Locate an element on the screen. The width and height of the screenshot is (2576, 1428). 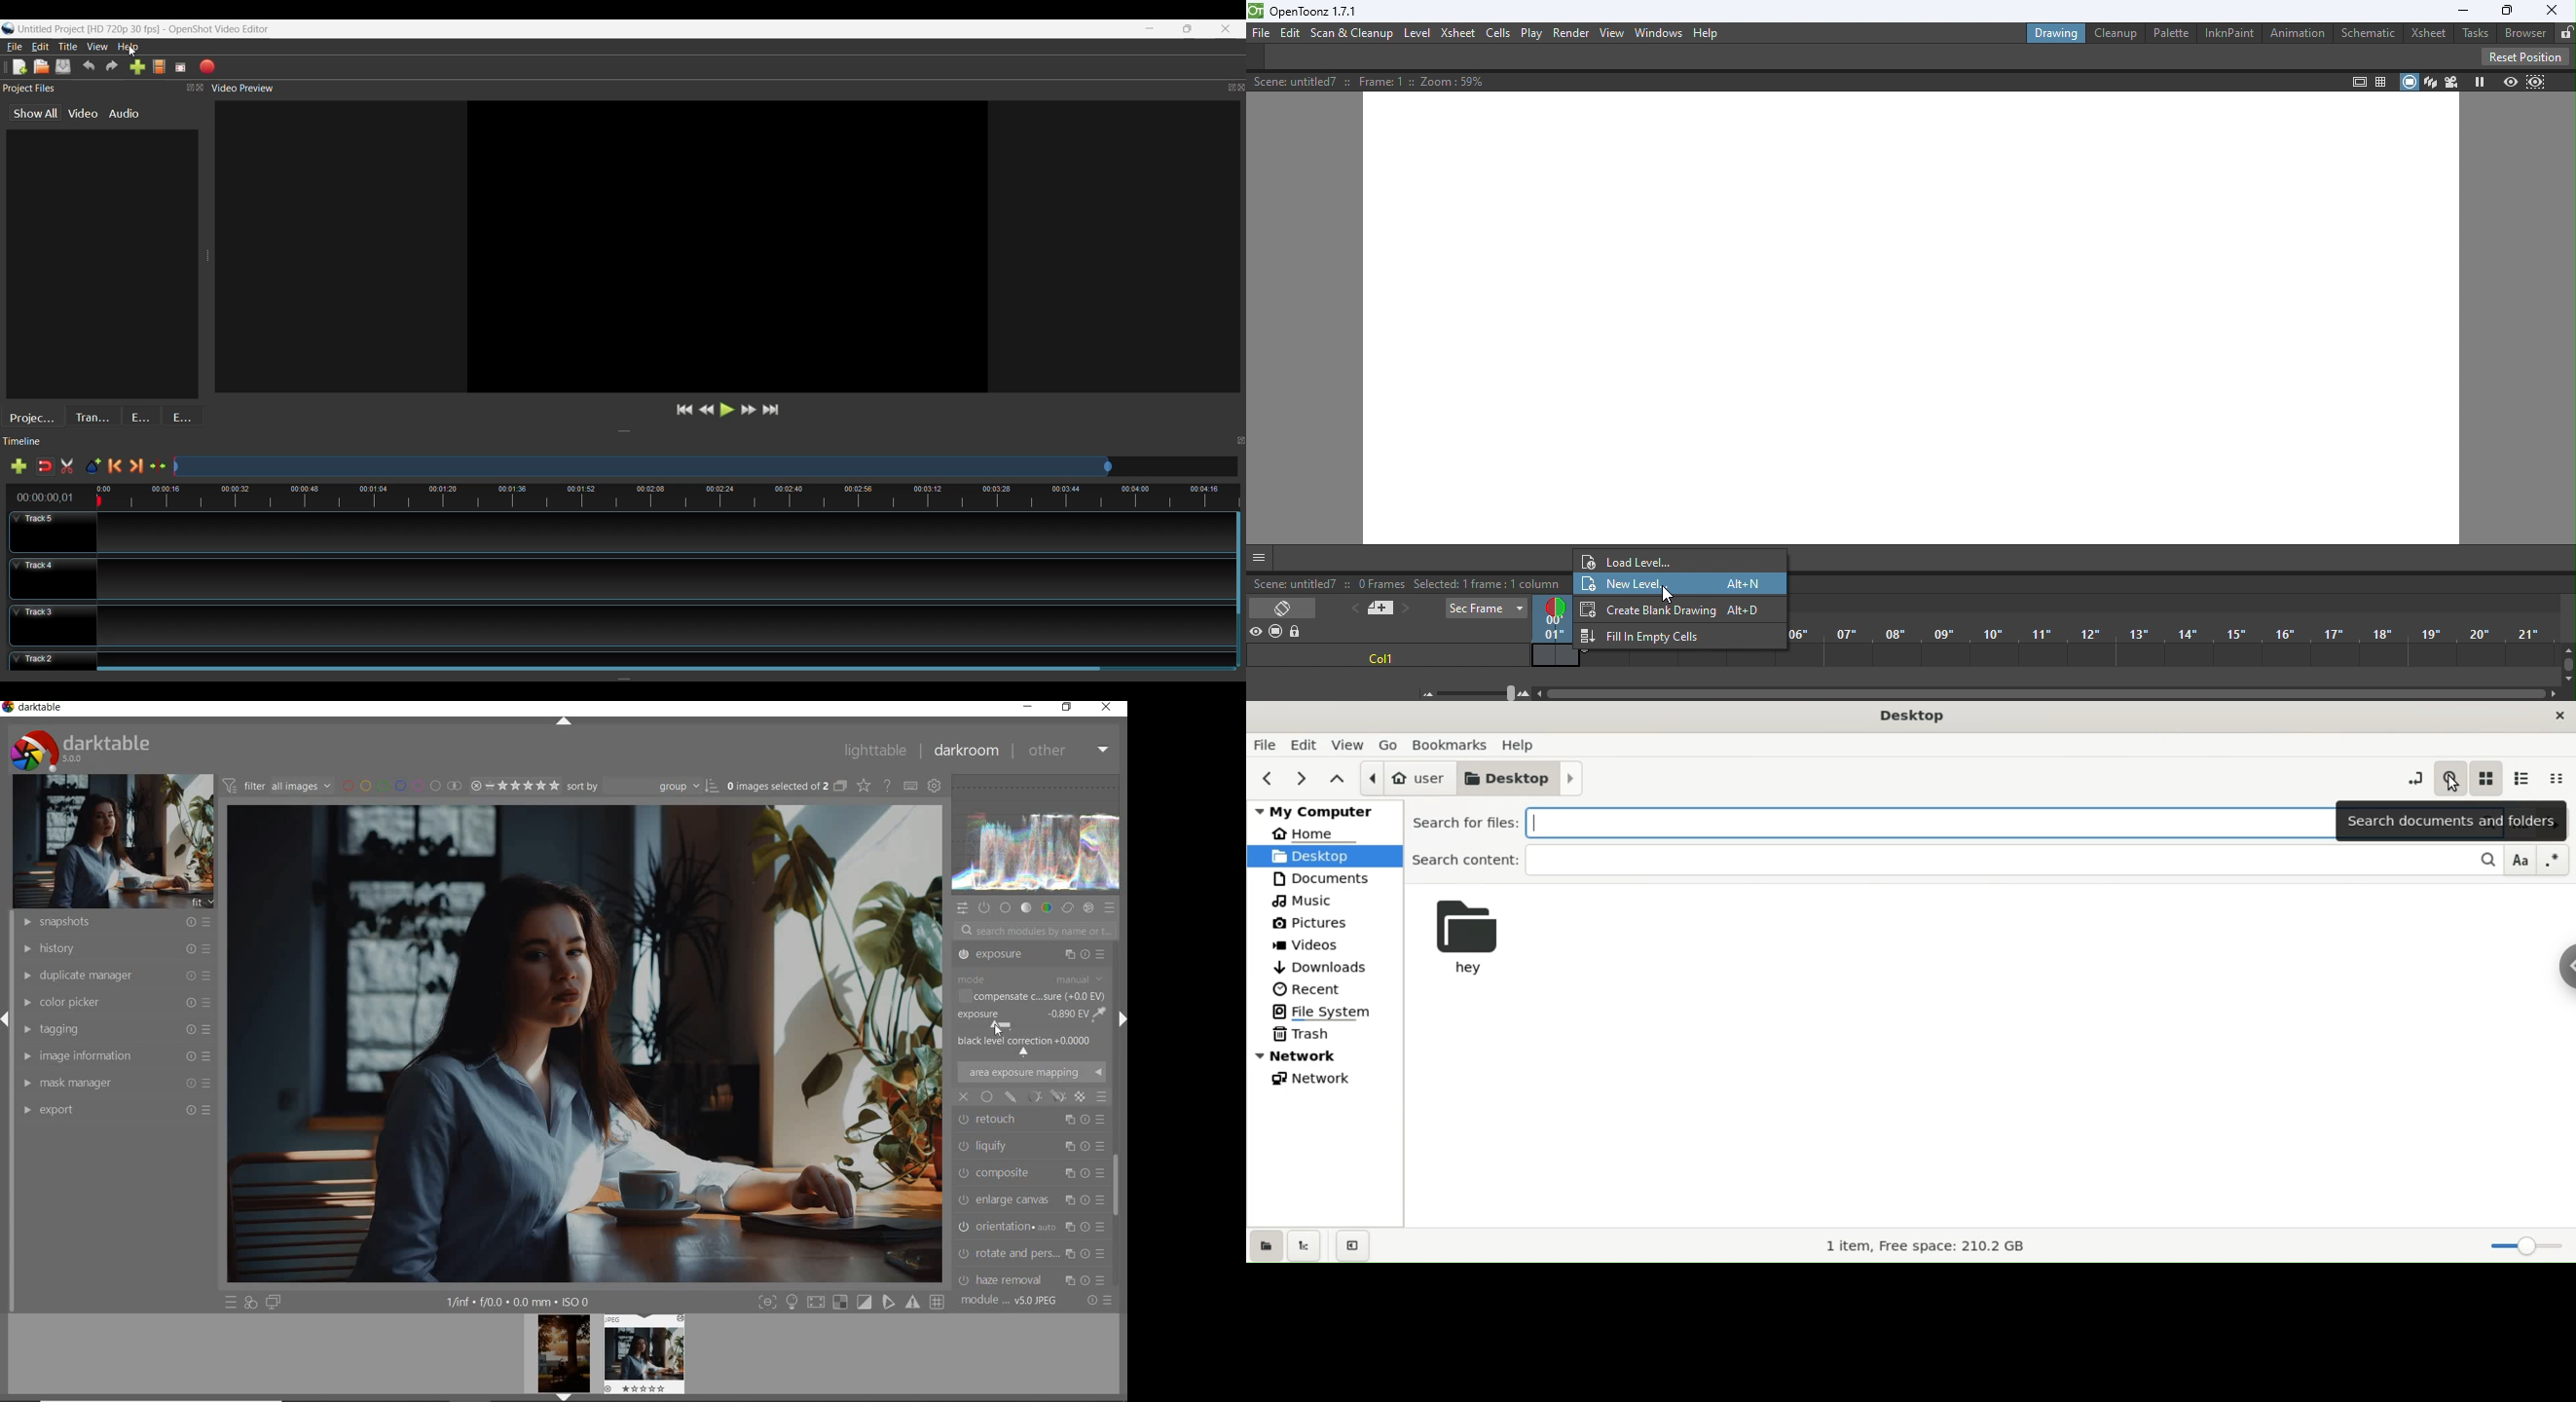
Full screen is located at coordinates (180, 67).